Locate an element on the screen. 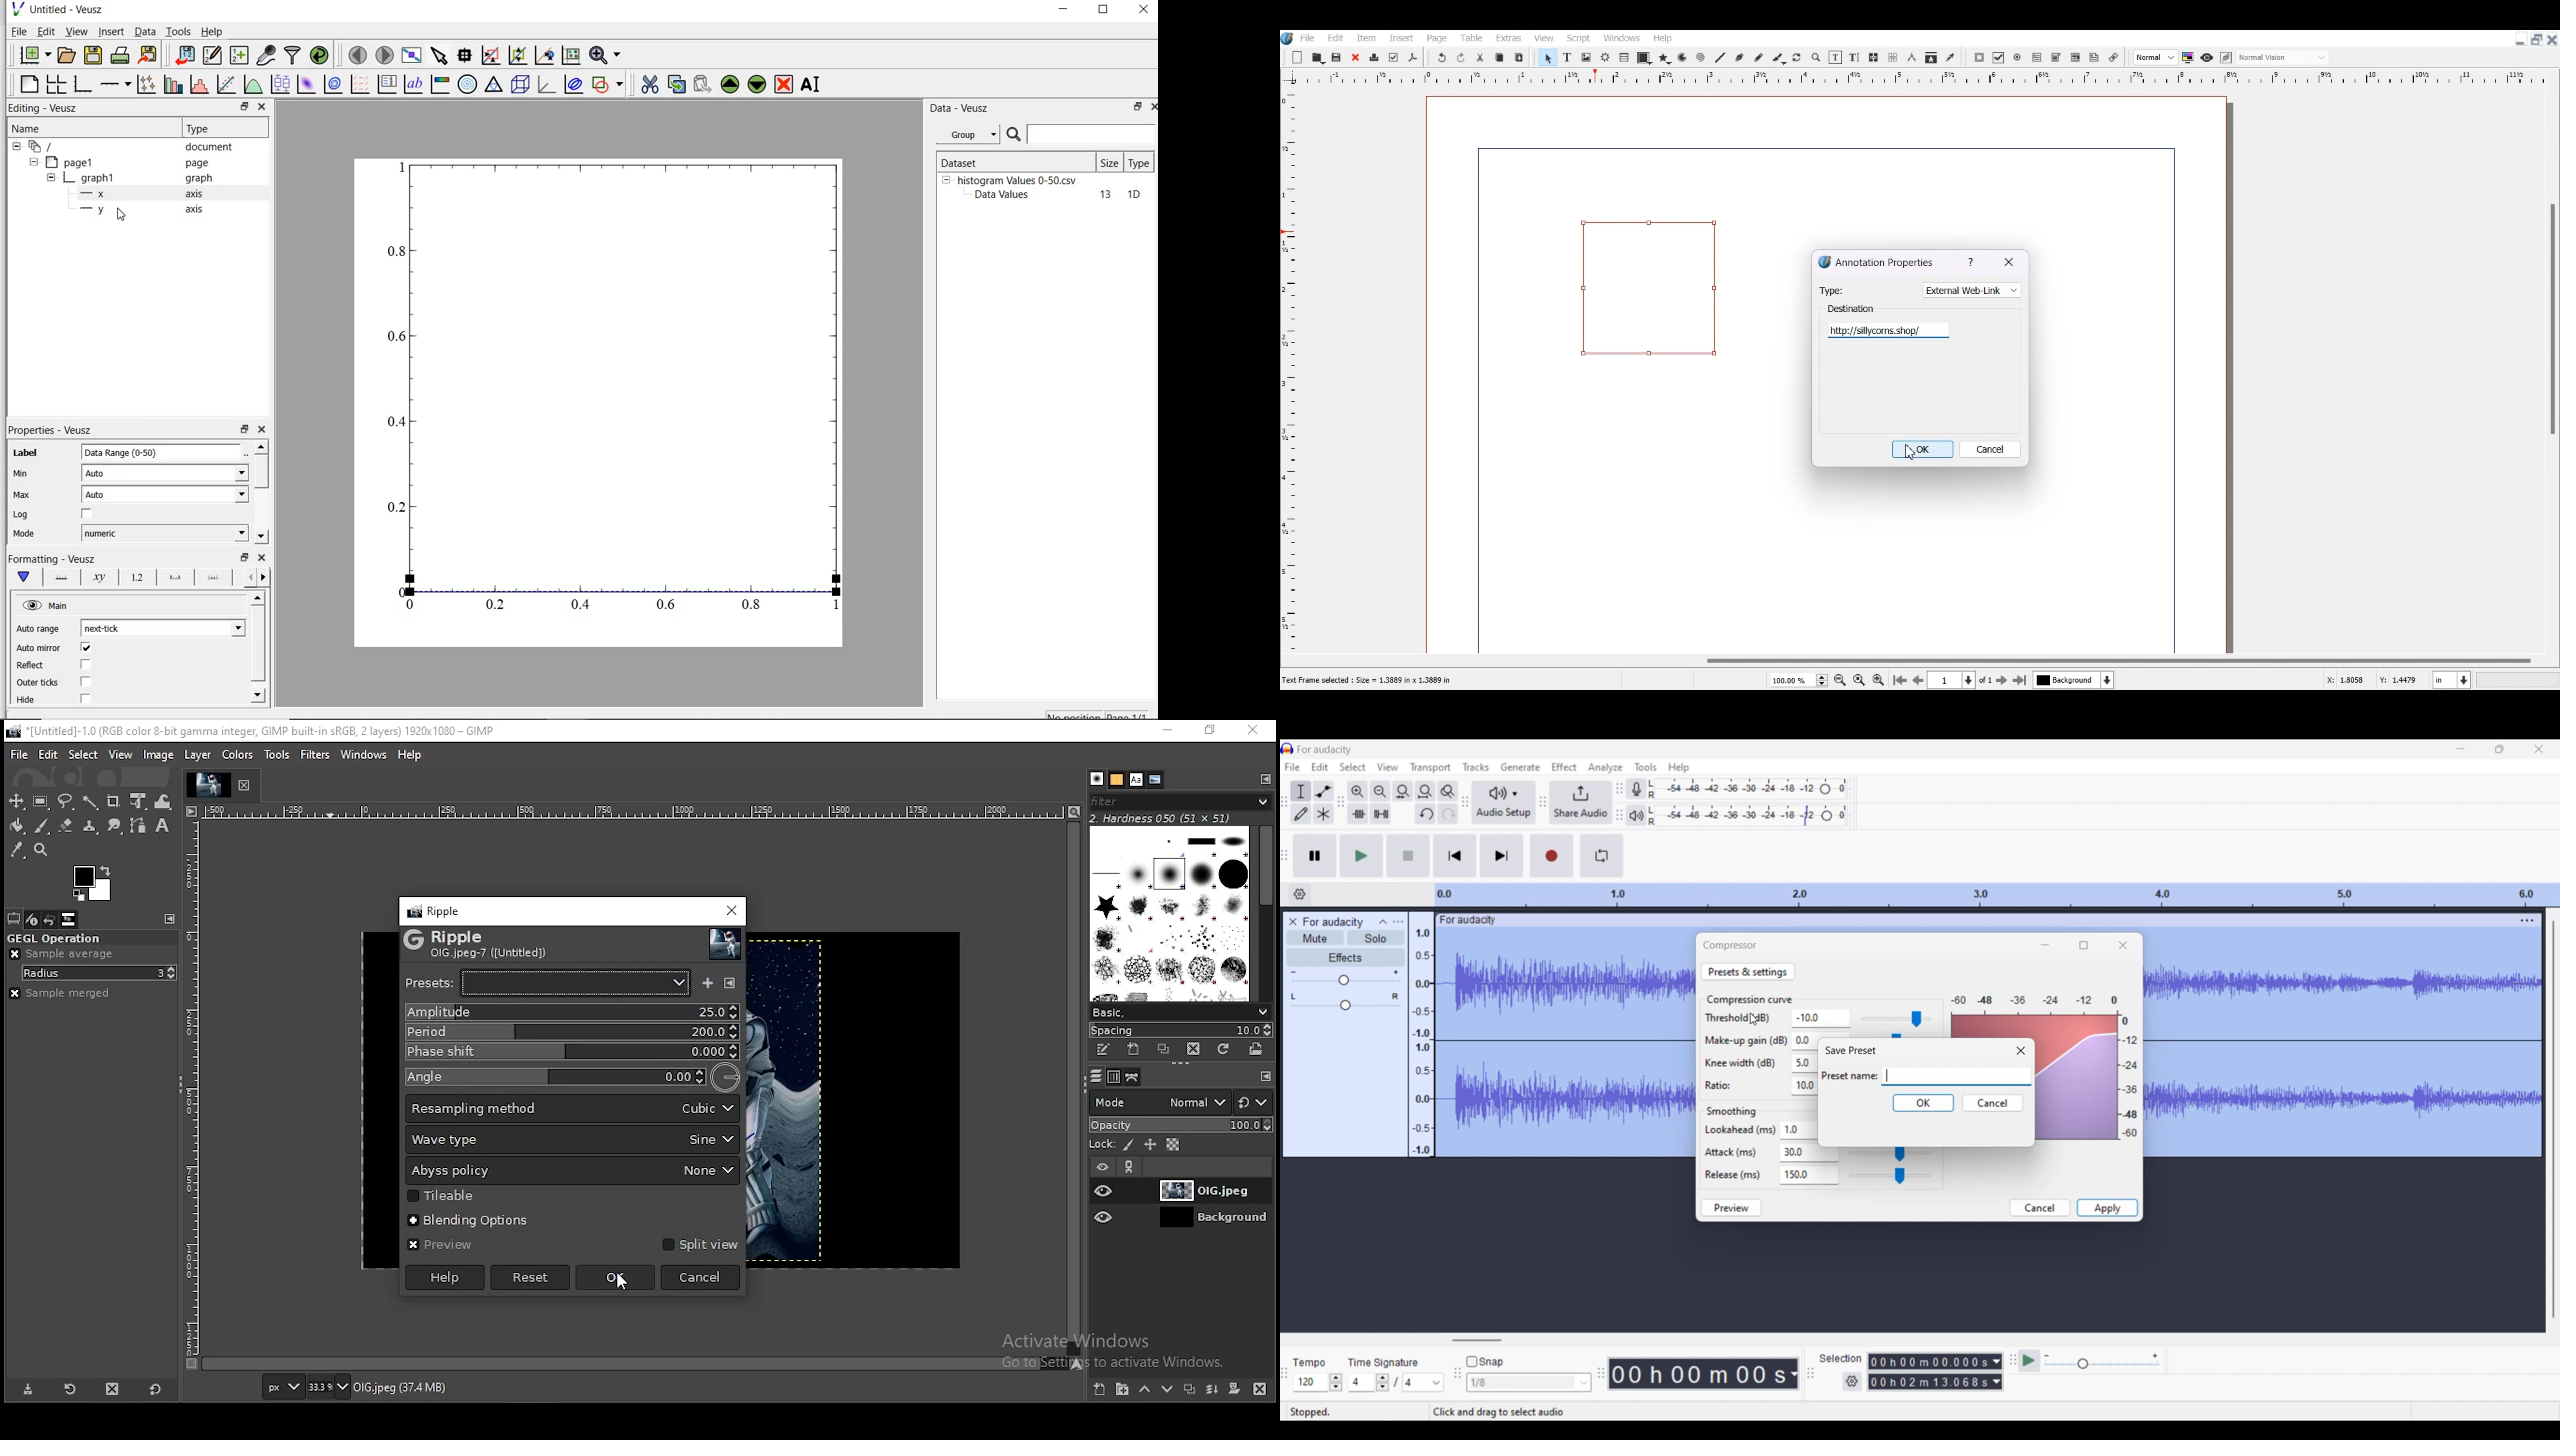 Image resolution: width=2576 pixels, height=1456 pixels. Arc is located at coordinates (1682, 59).